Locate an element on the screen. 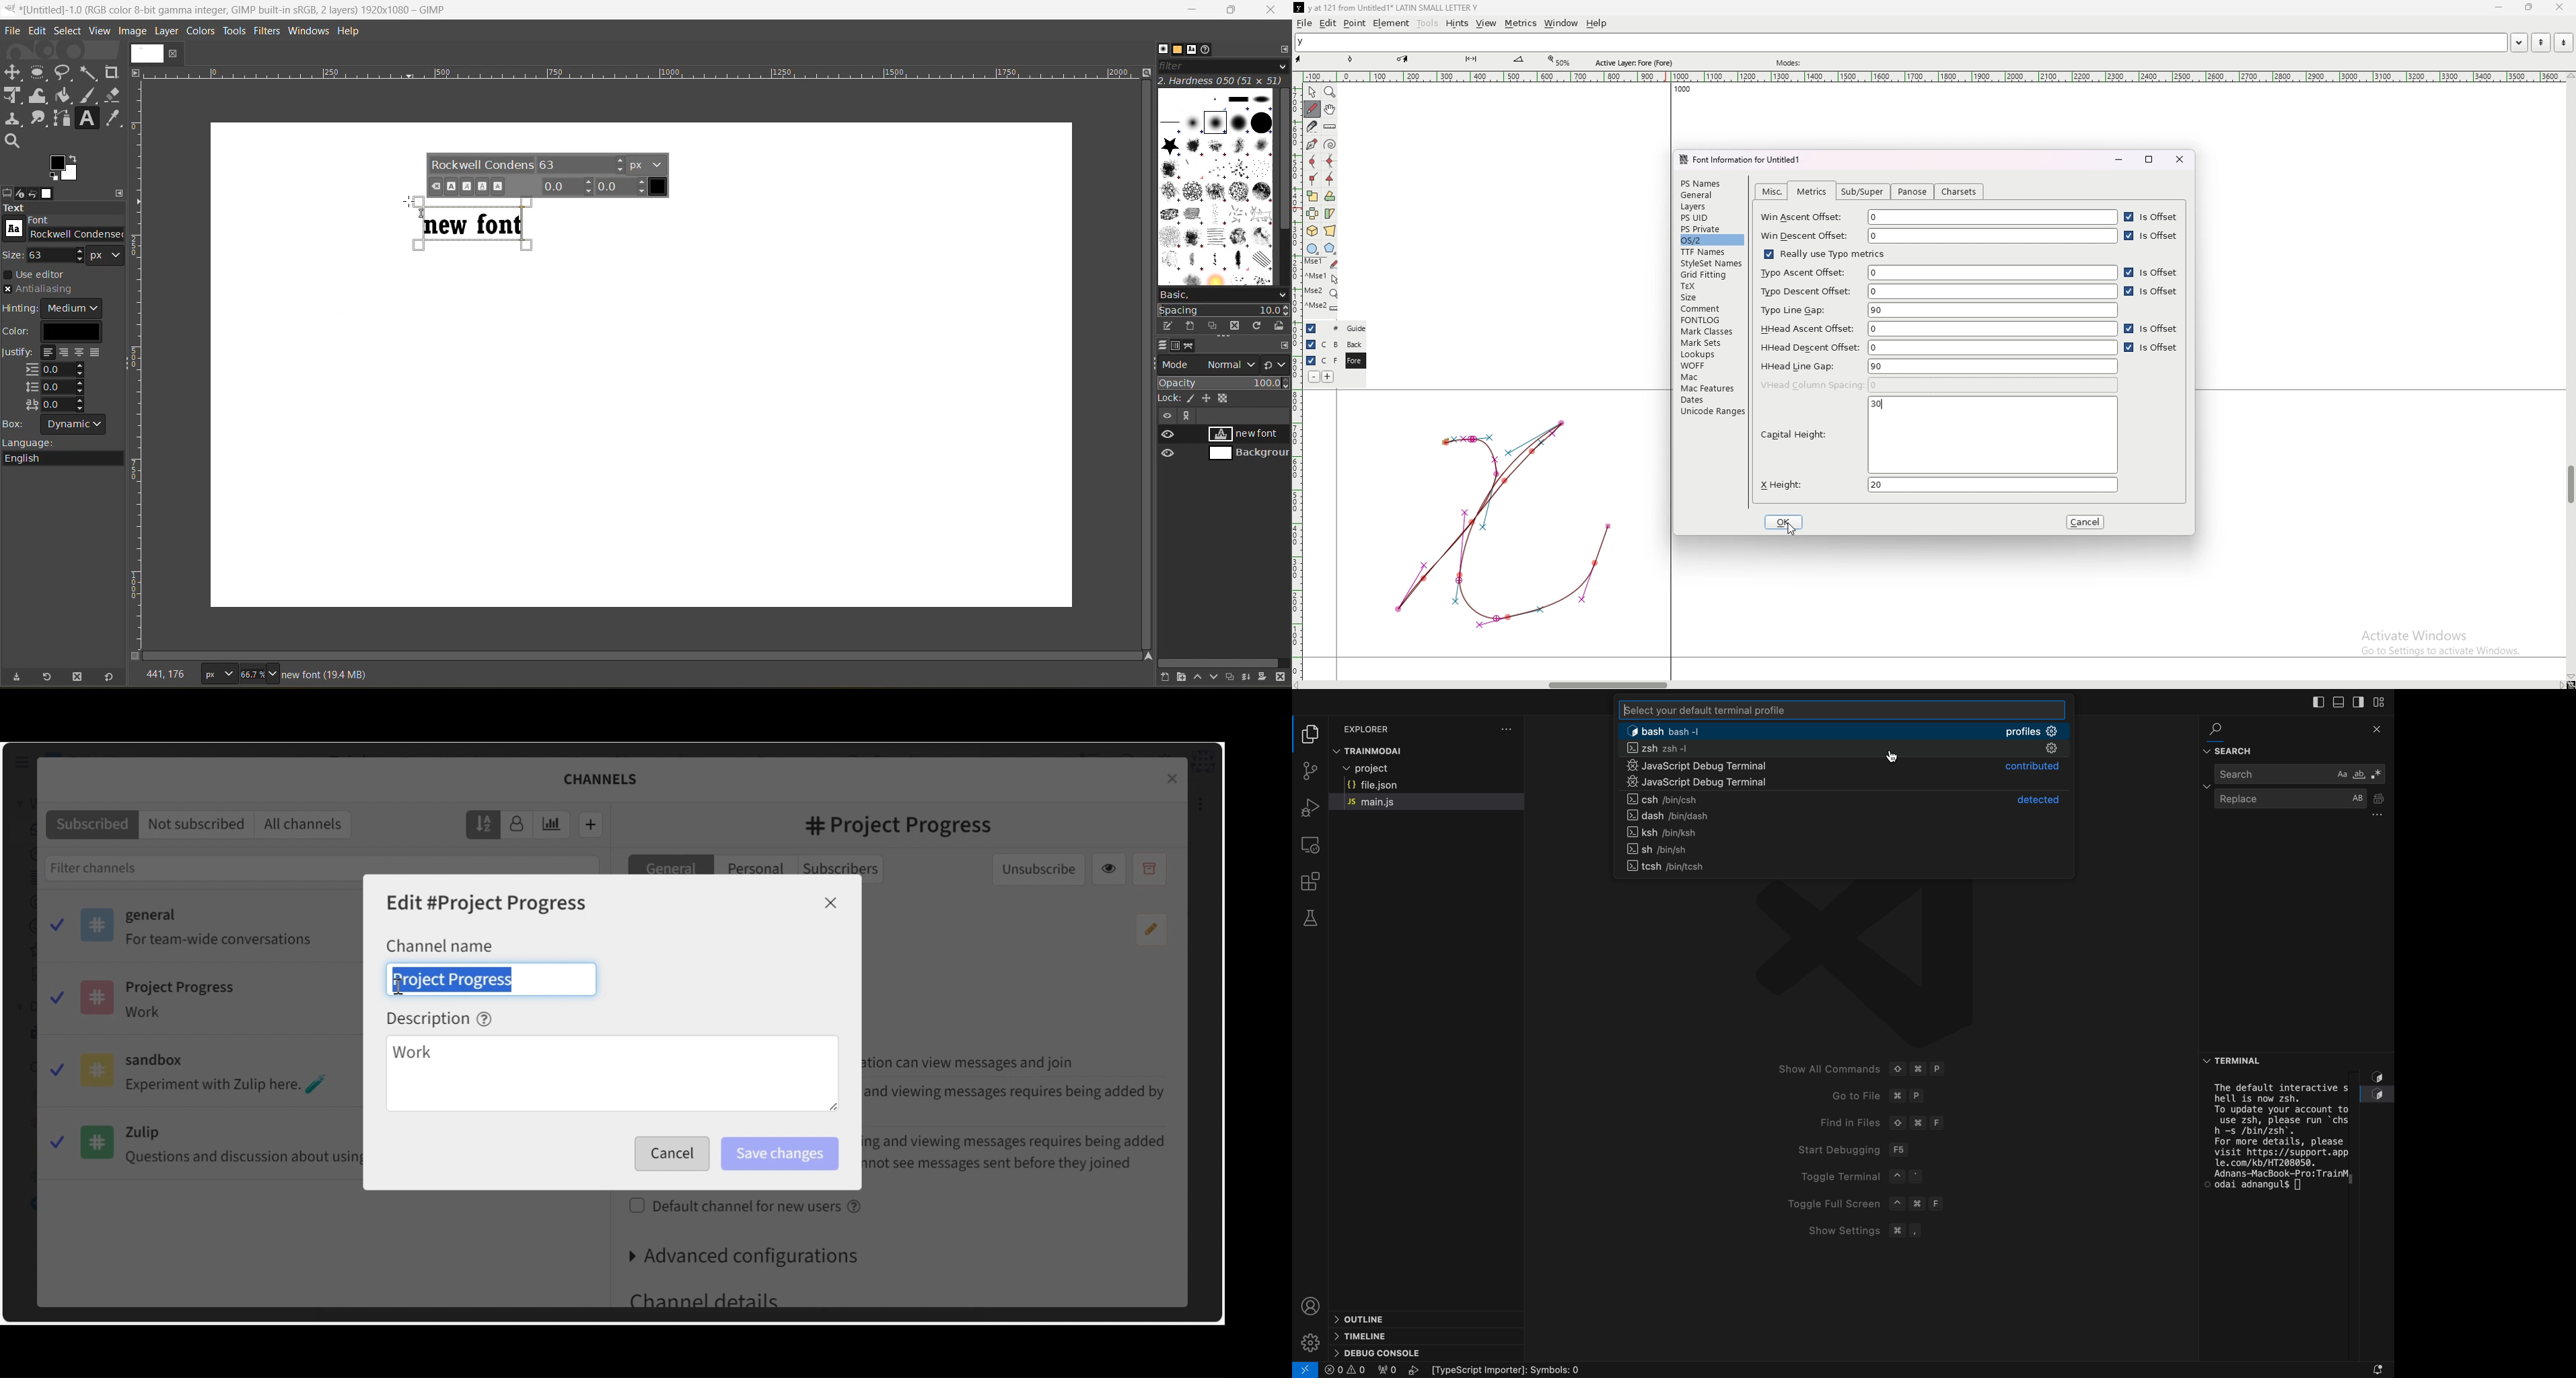 This screenshot has height=1400, width=2576. delete tool preset is located at coordinates (77, 679).